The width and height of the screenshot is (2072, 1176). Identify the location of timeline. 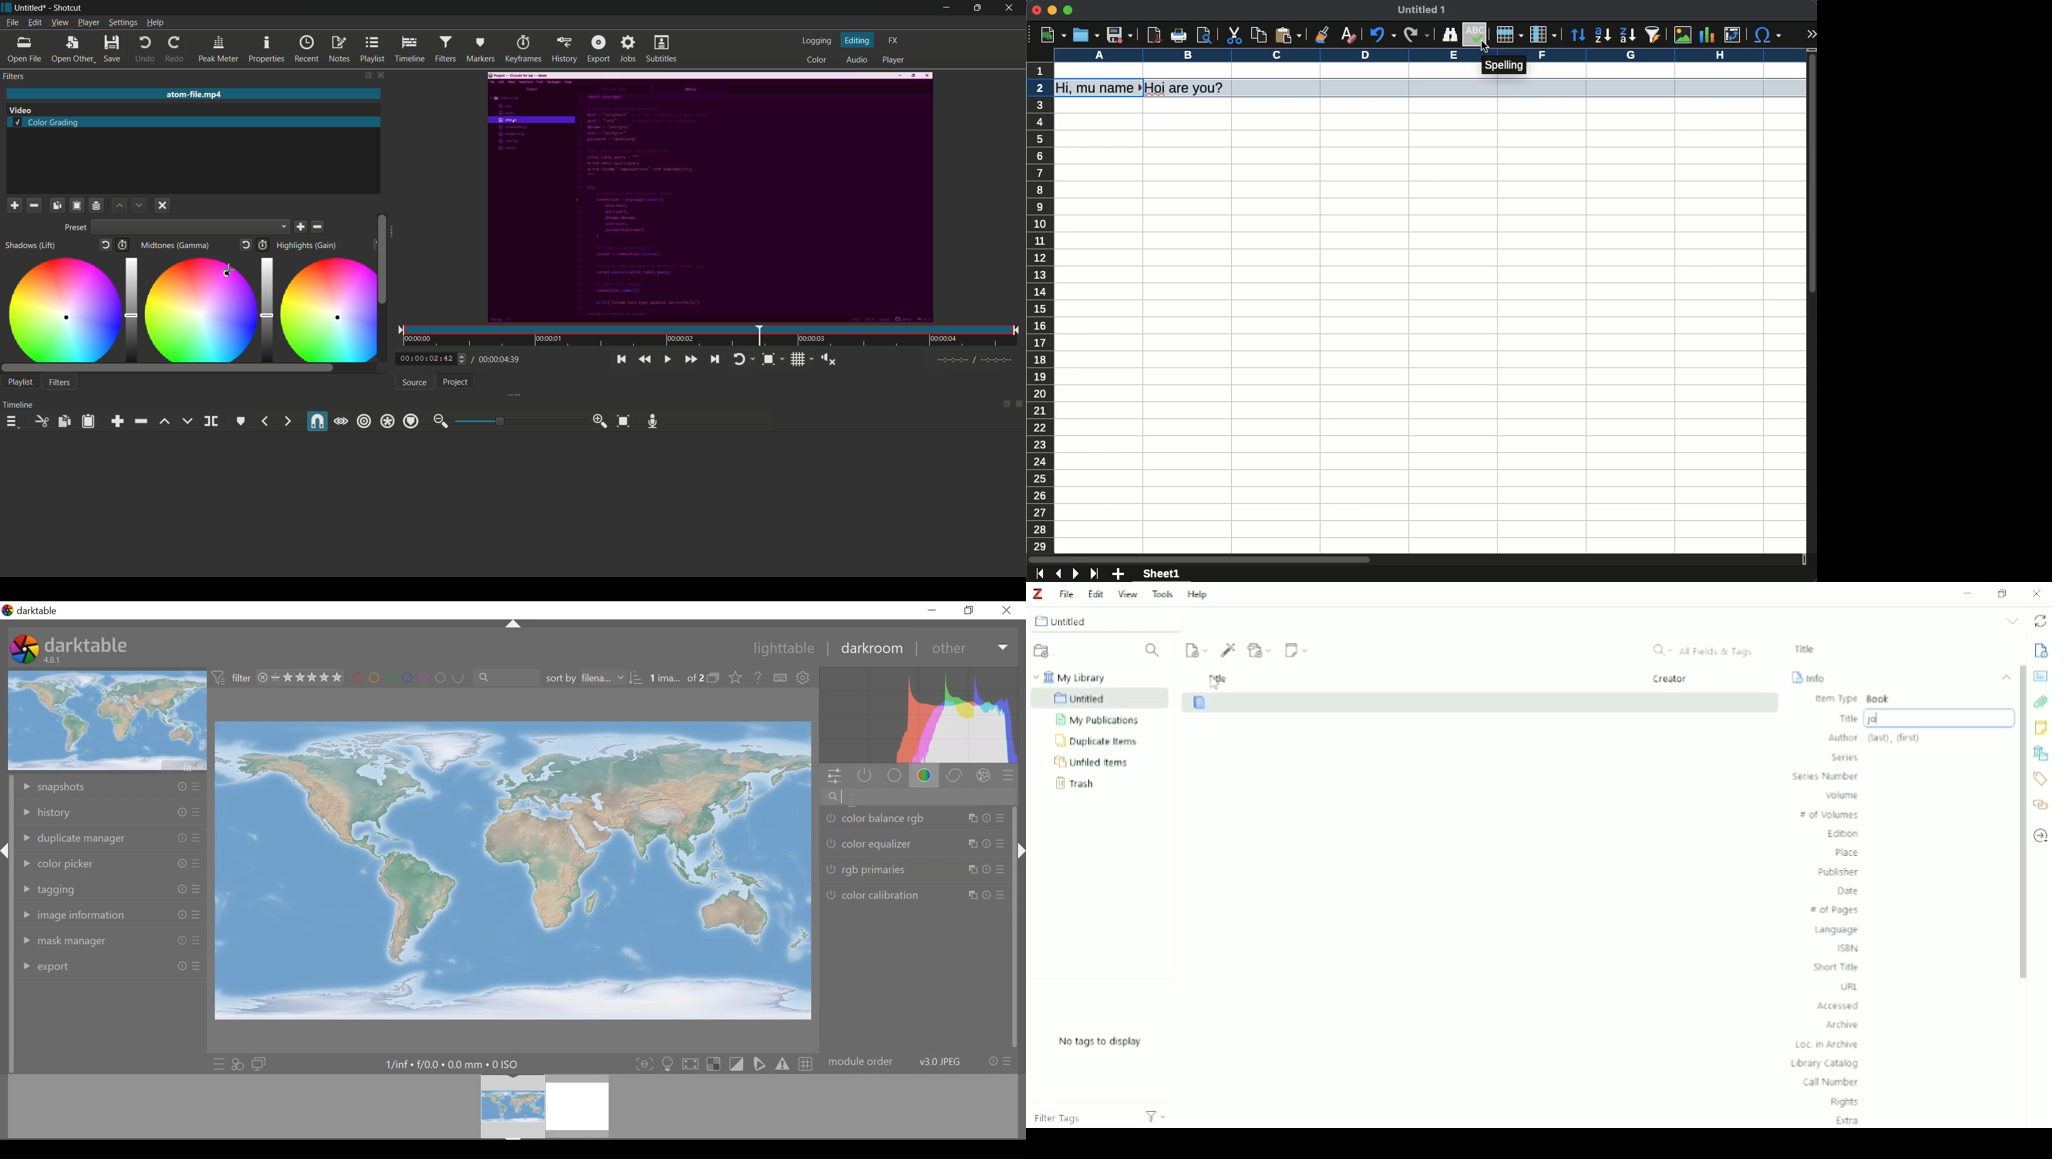
(408, 49).